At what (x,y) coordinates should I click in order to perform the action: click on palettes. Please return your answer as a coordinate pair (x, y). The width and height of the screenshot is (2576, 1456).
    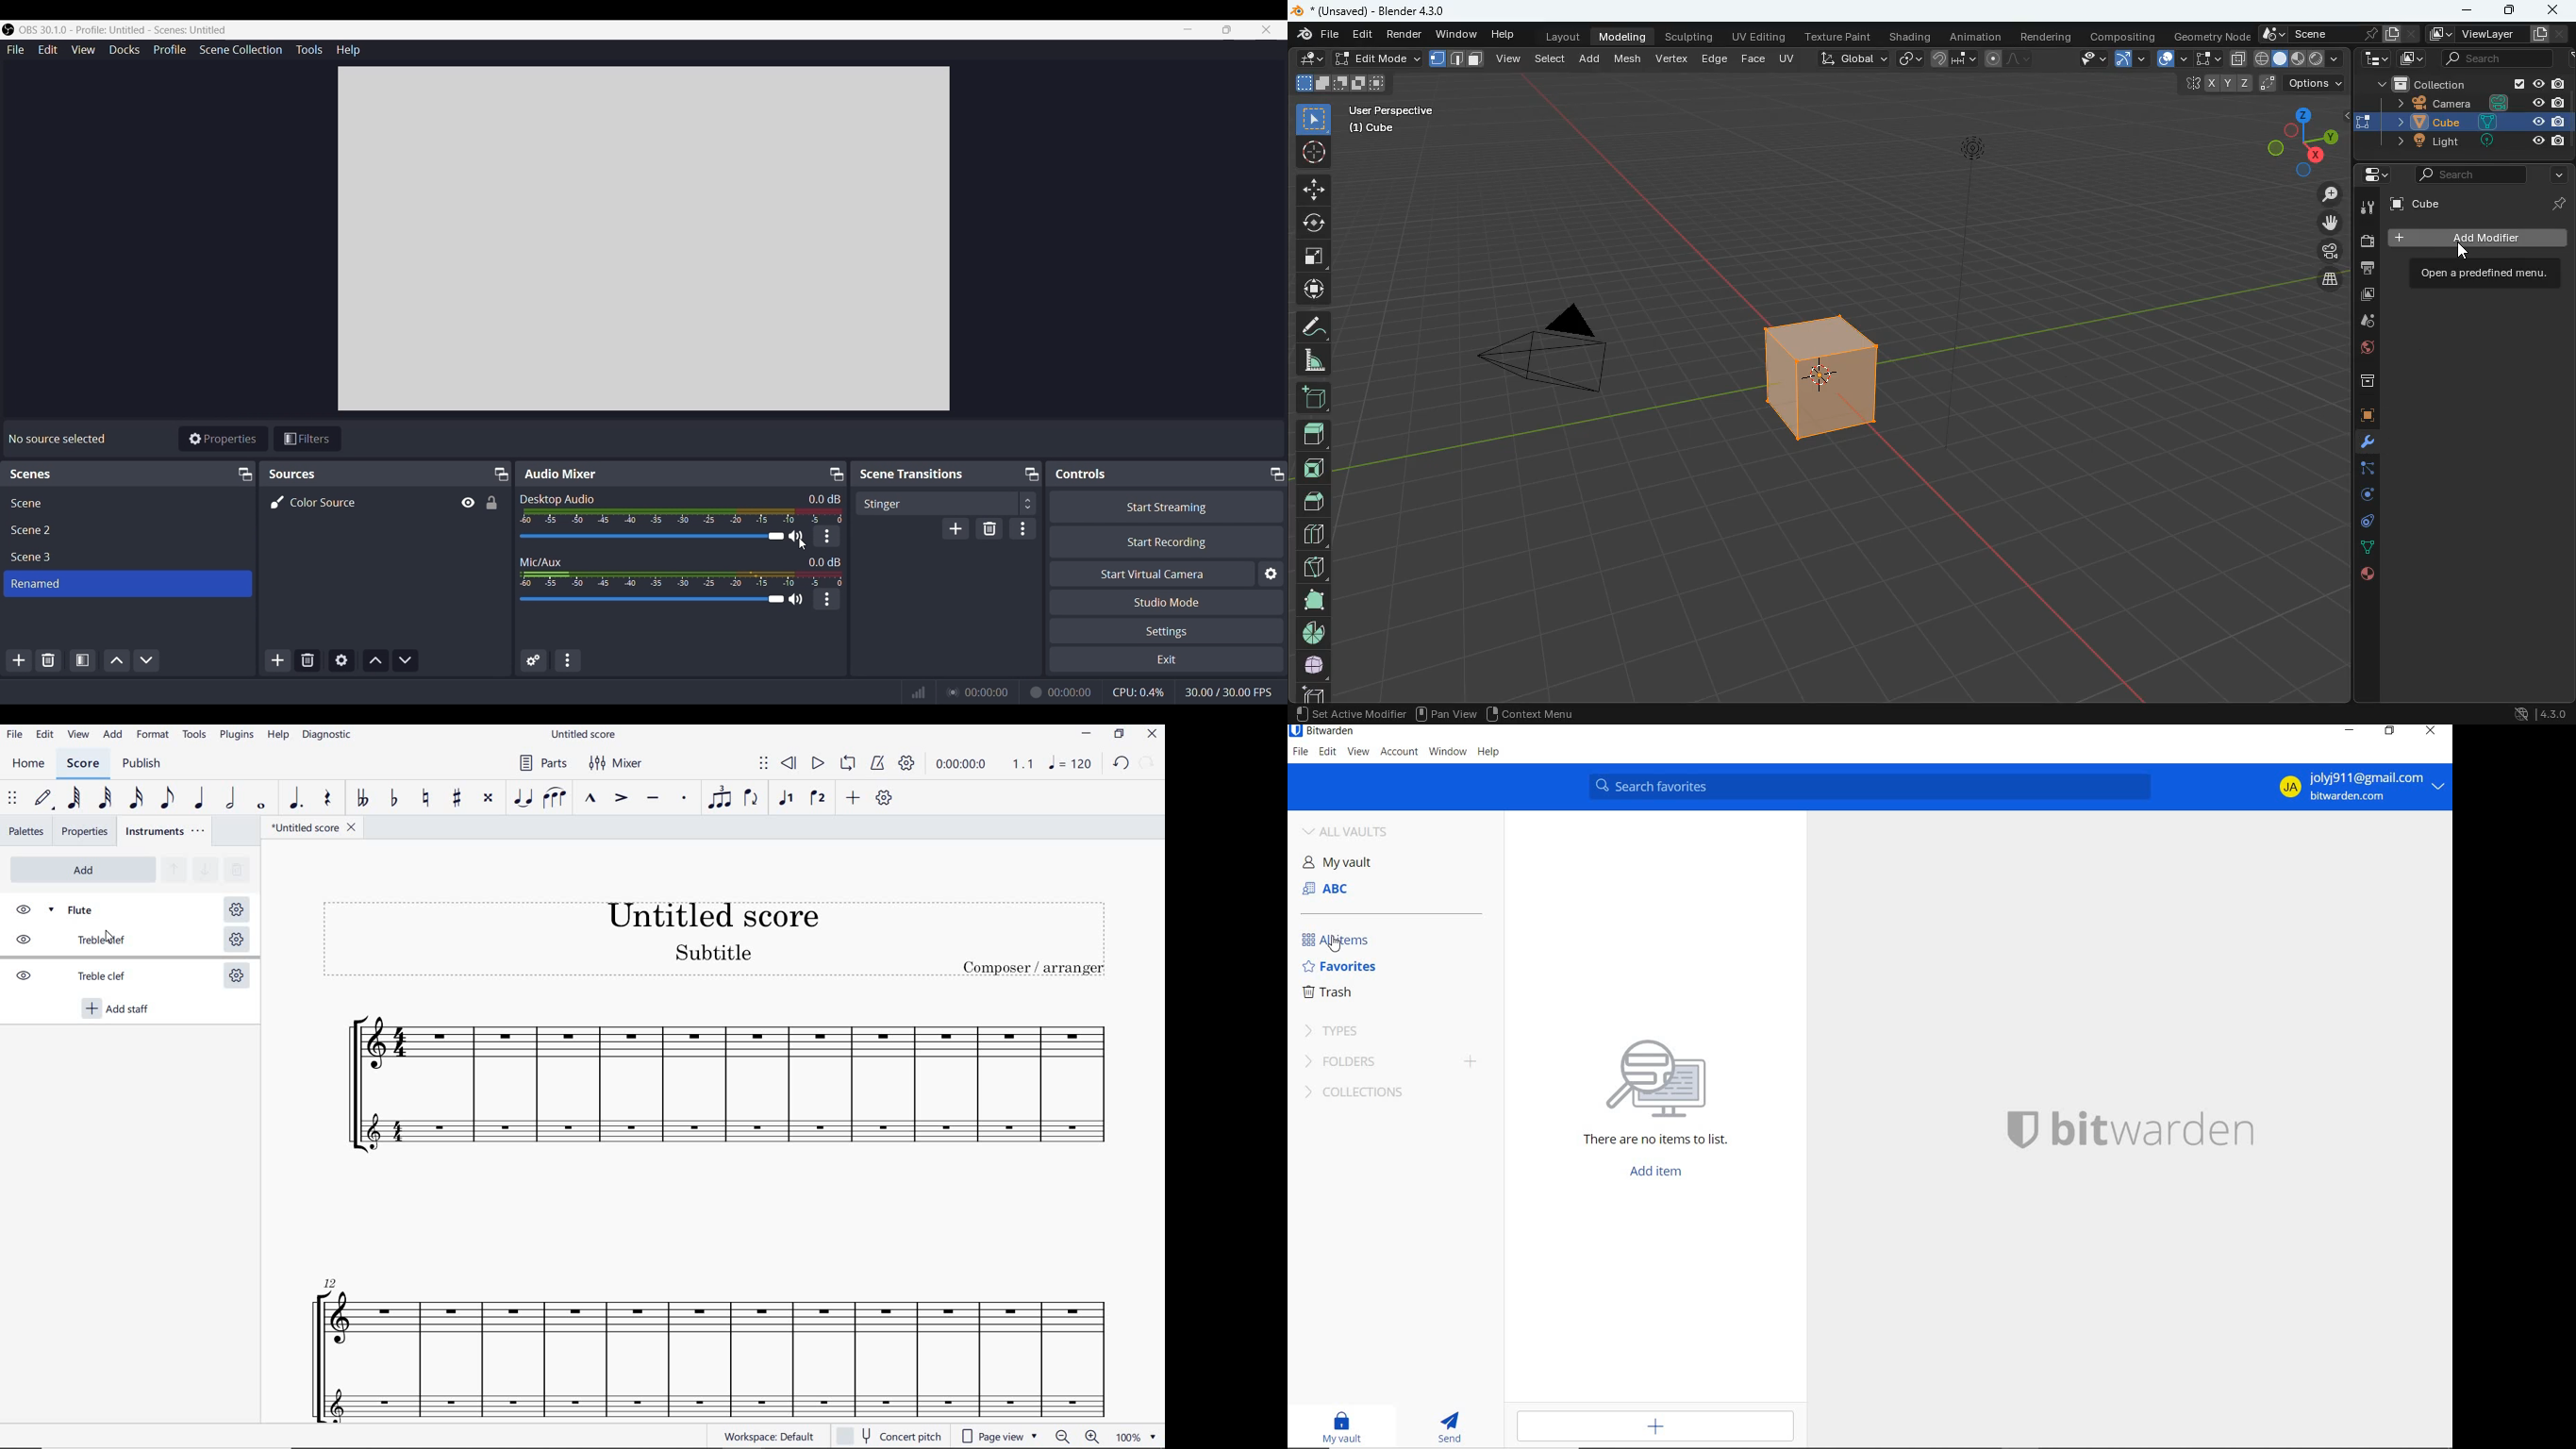
    Looking at the image, I should click on (26, 833).